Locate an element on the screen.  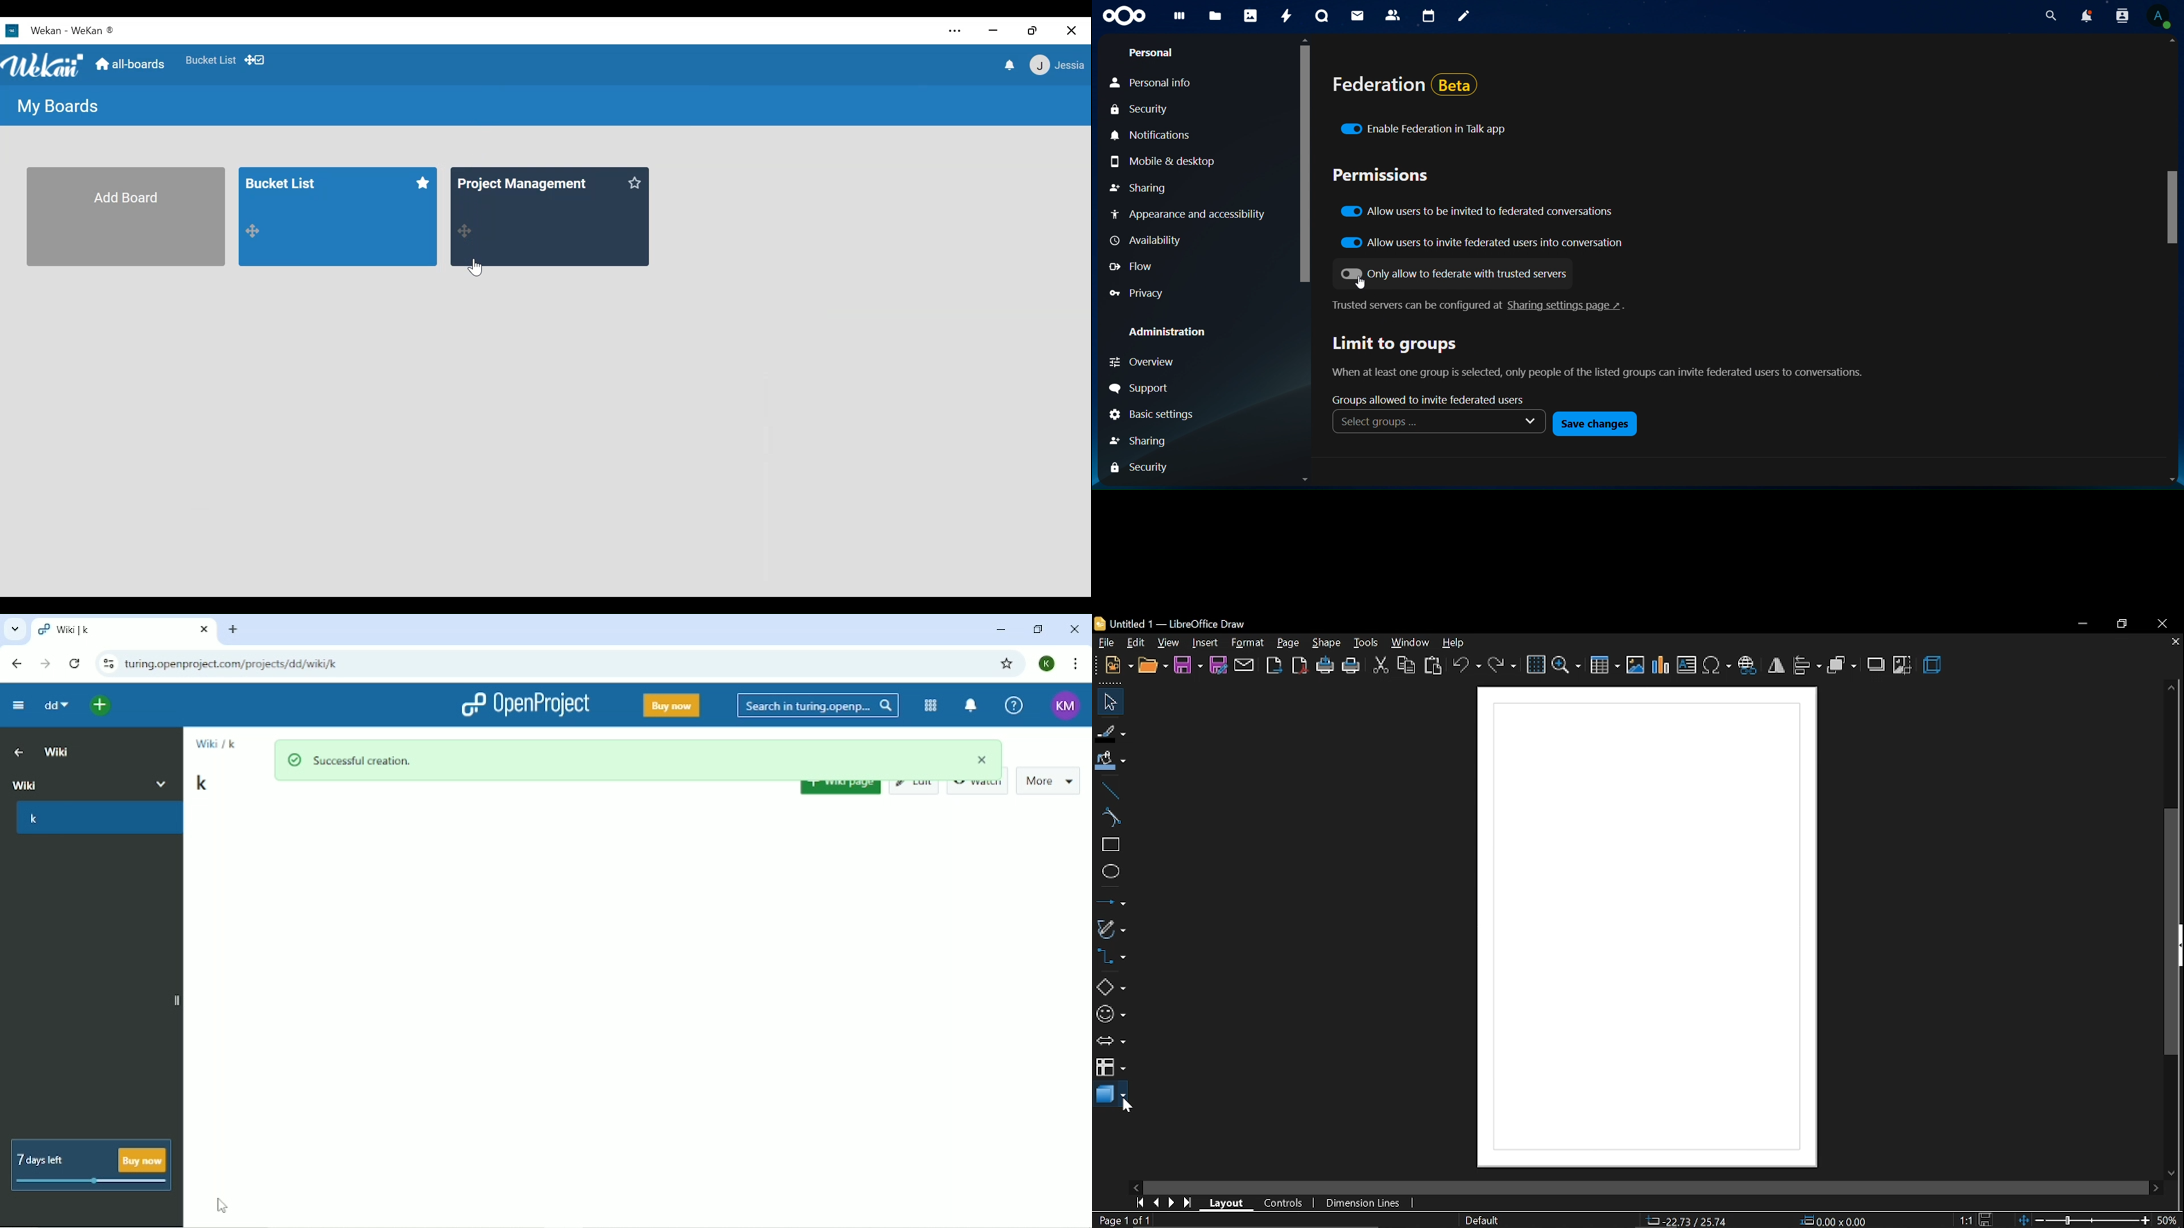
co-ordinates is located at coordinates (1692, 1220).